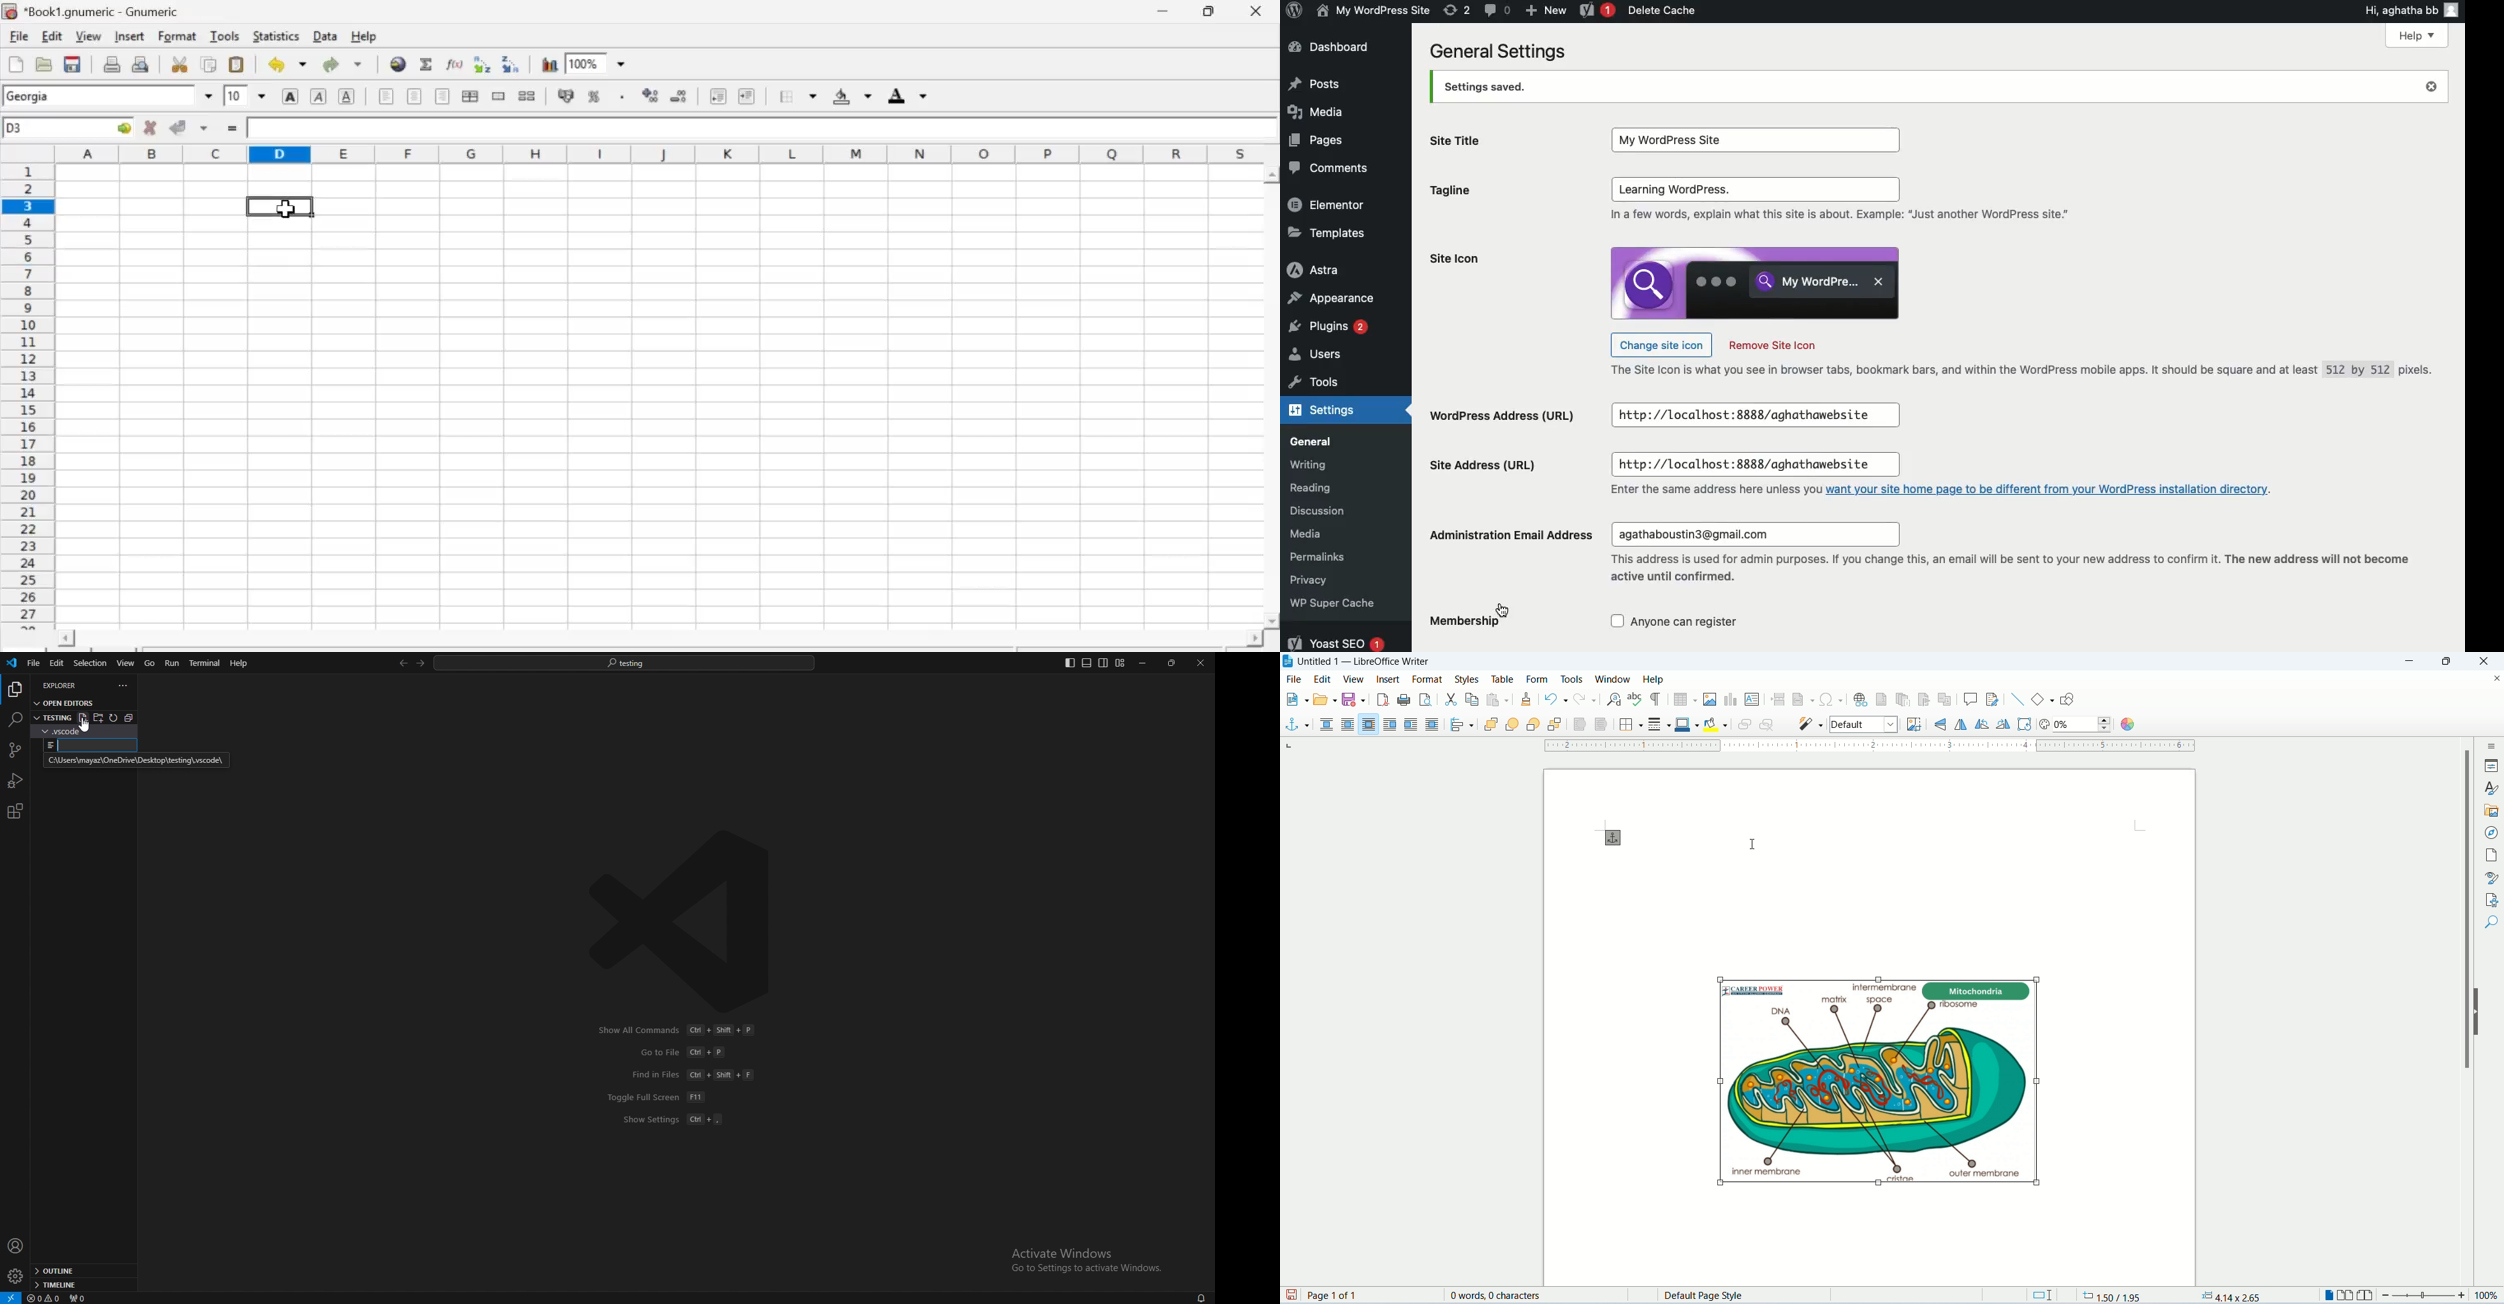  Describe the element at coordinates (1711, 699) in the screenshot. I see `insert image` at that location.